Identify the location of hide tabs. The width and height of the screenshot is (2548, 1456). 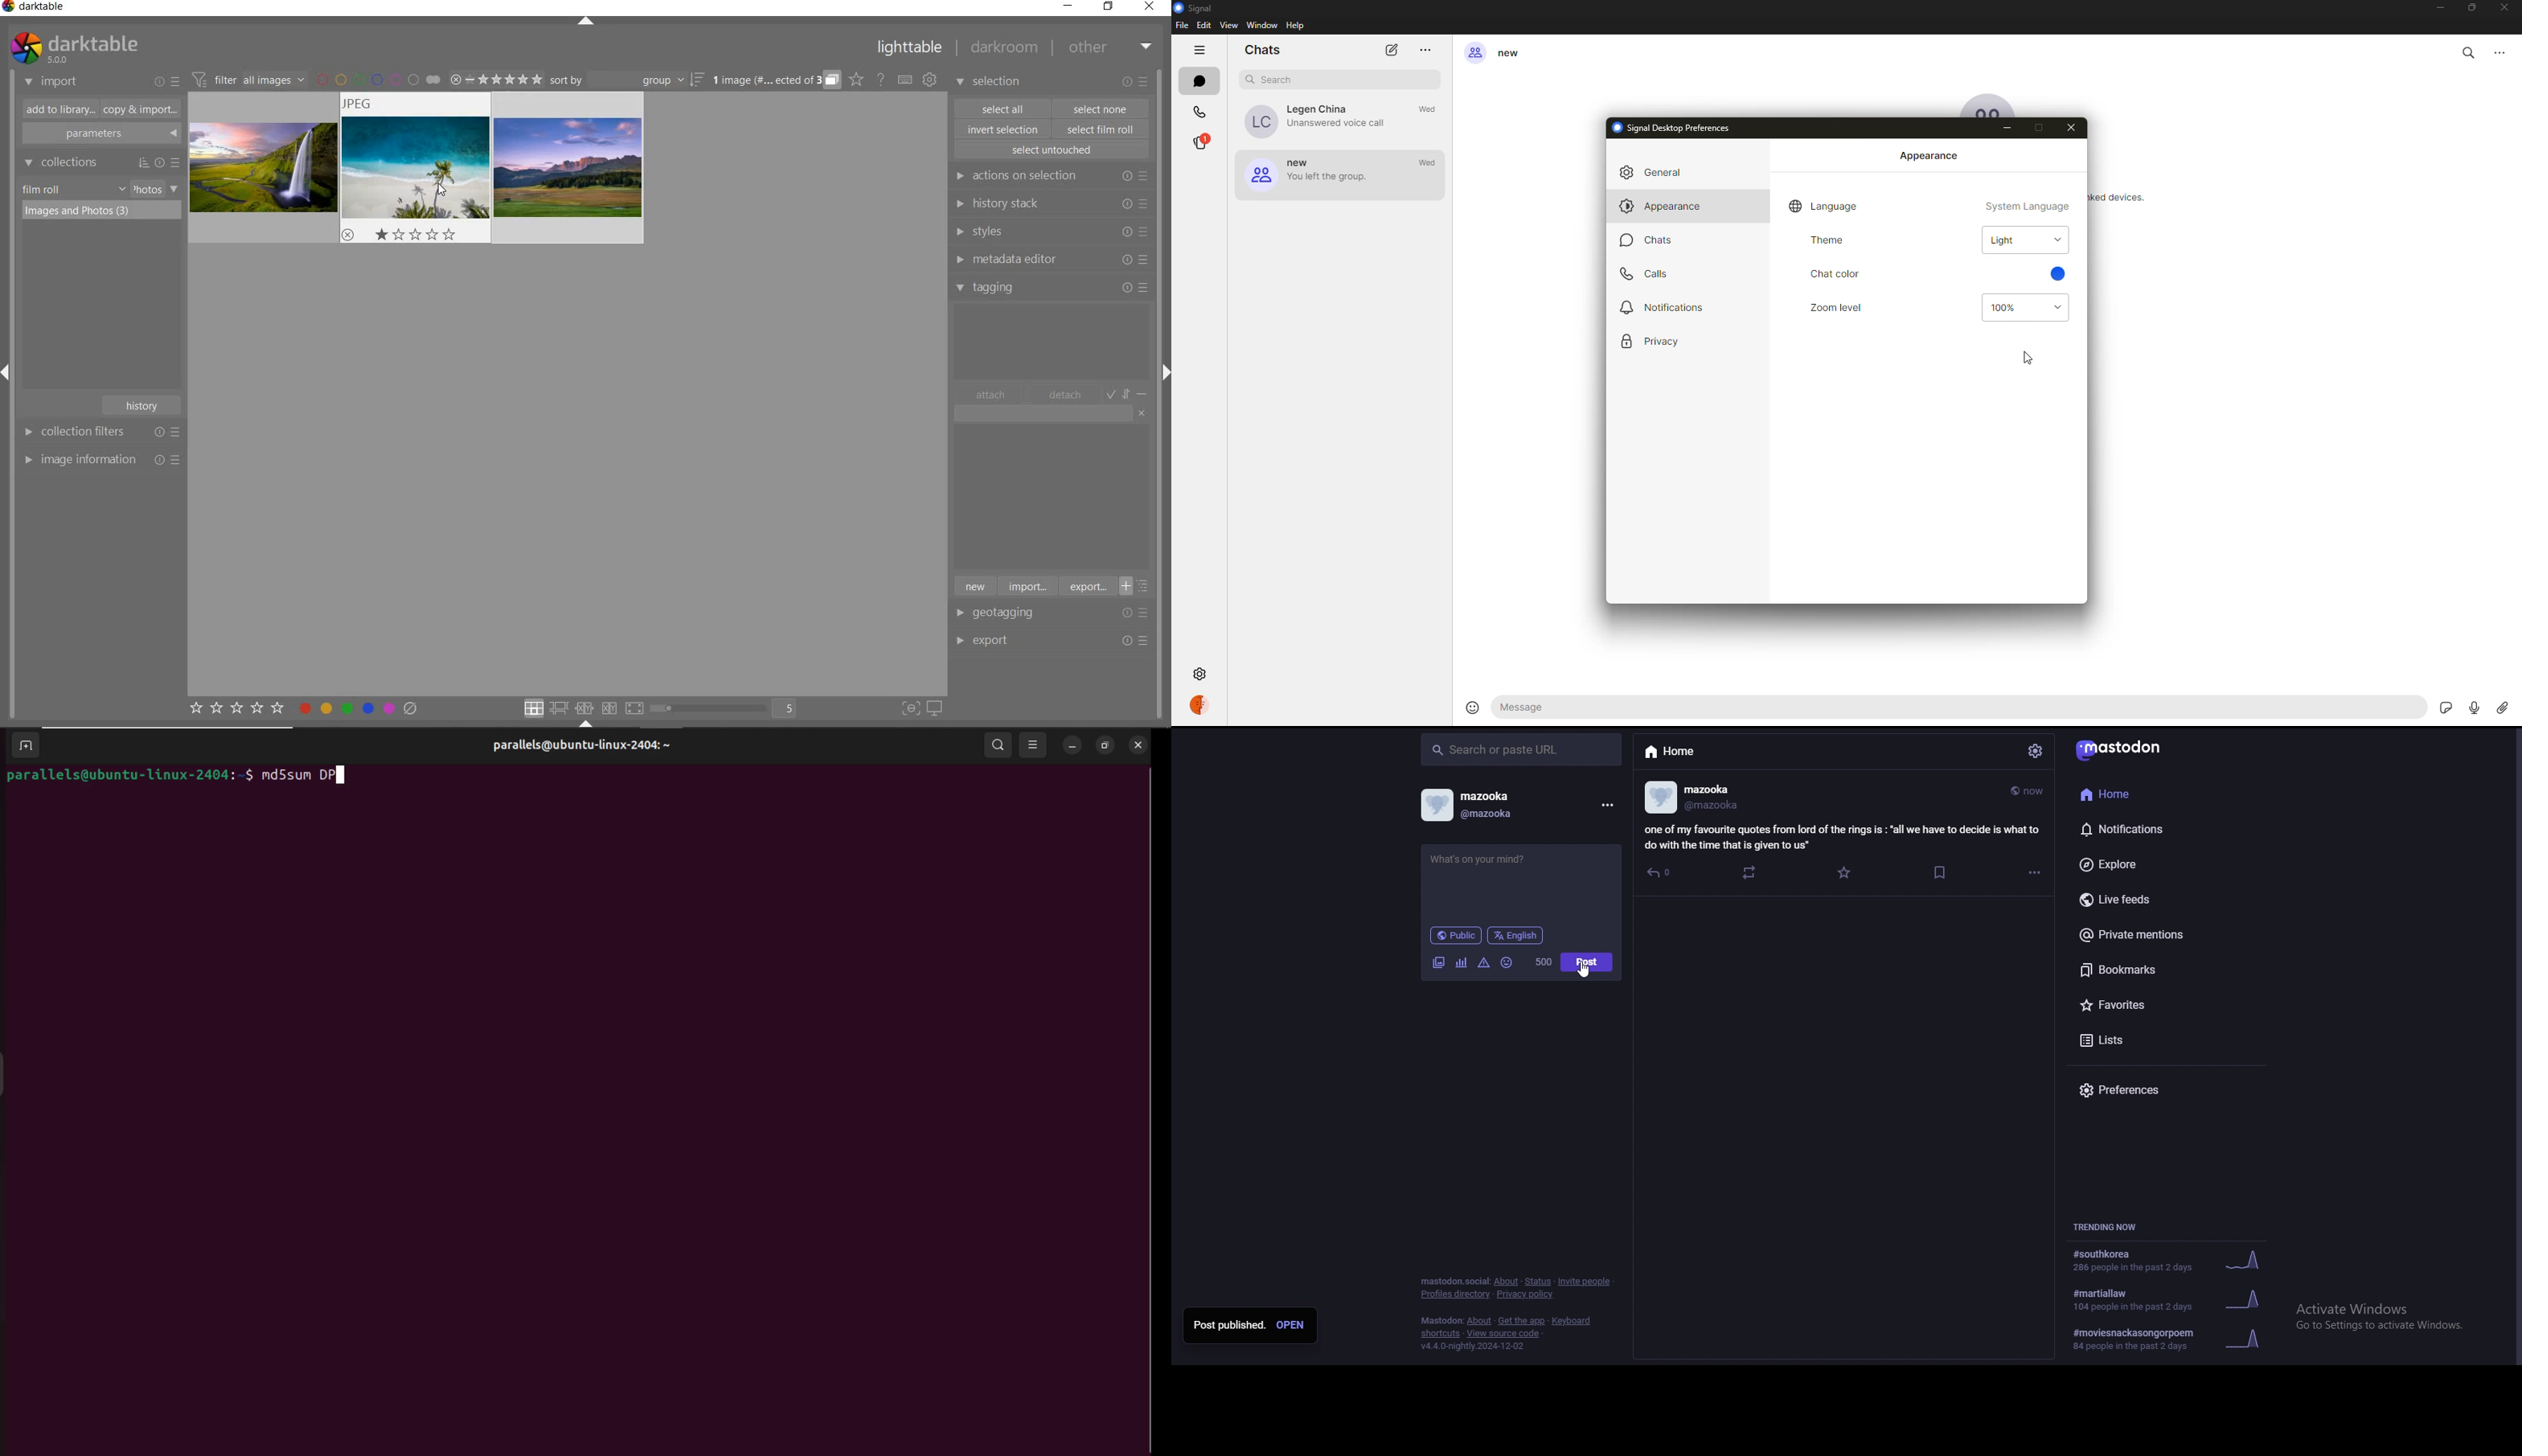
(1202, 51).